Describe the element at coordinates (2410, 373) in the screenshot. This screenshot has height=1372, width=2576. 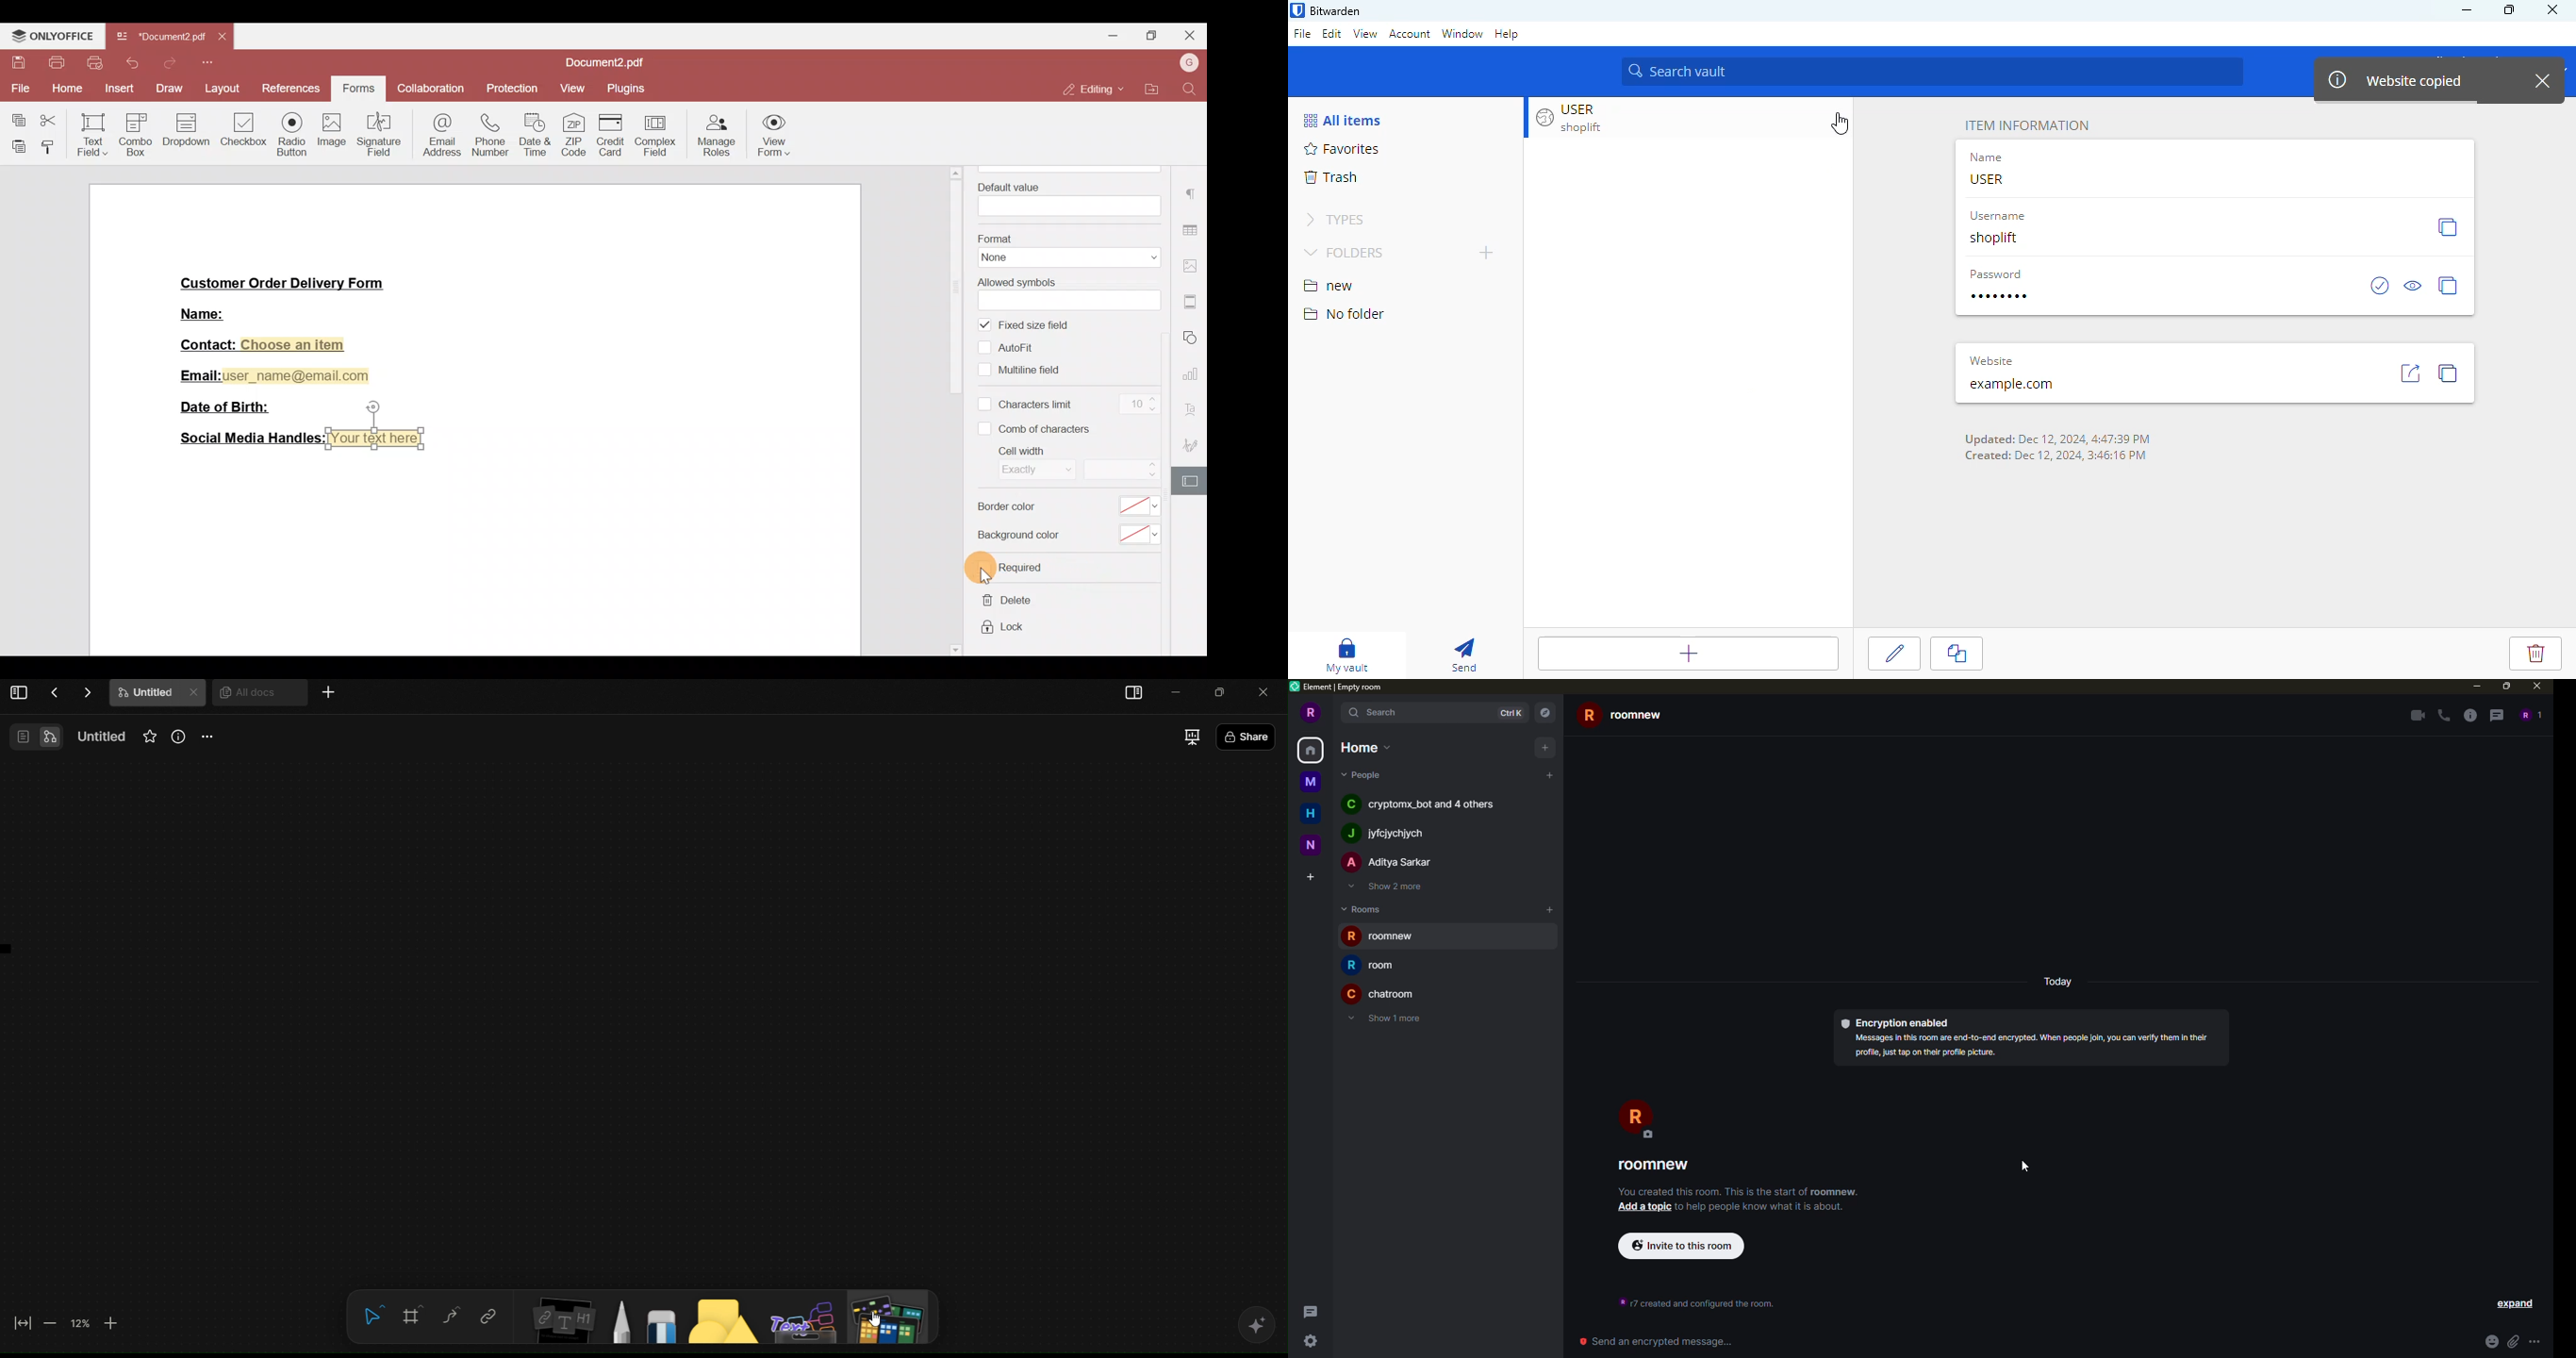
I see `launch` at that location.